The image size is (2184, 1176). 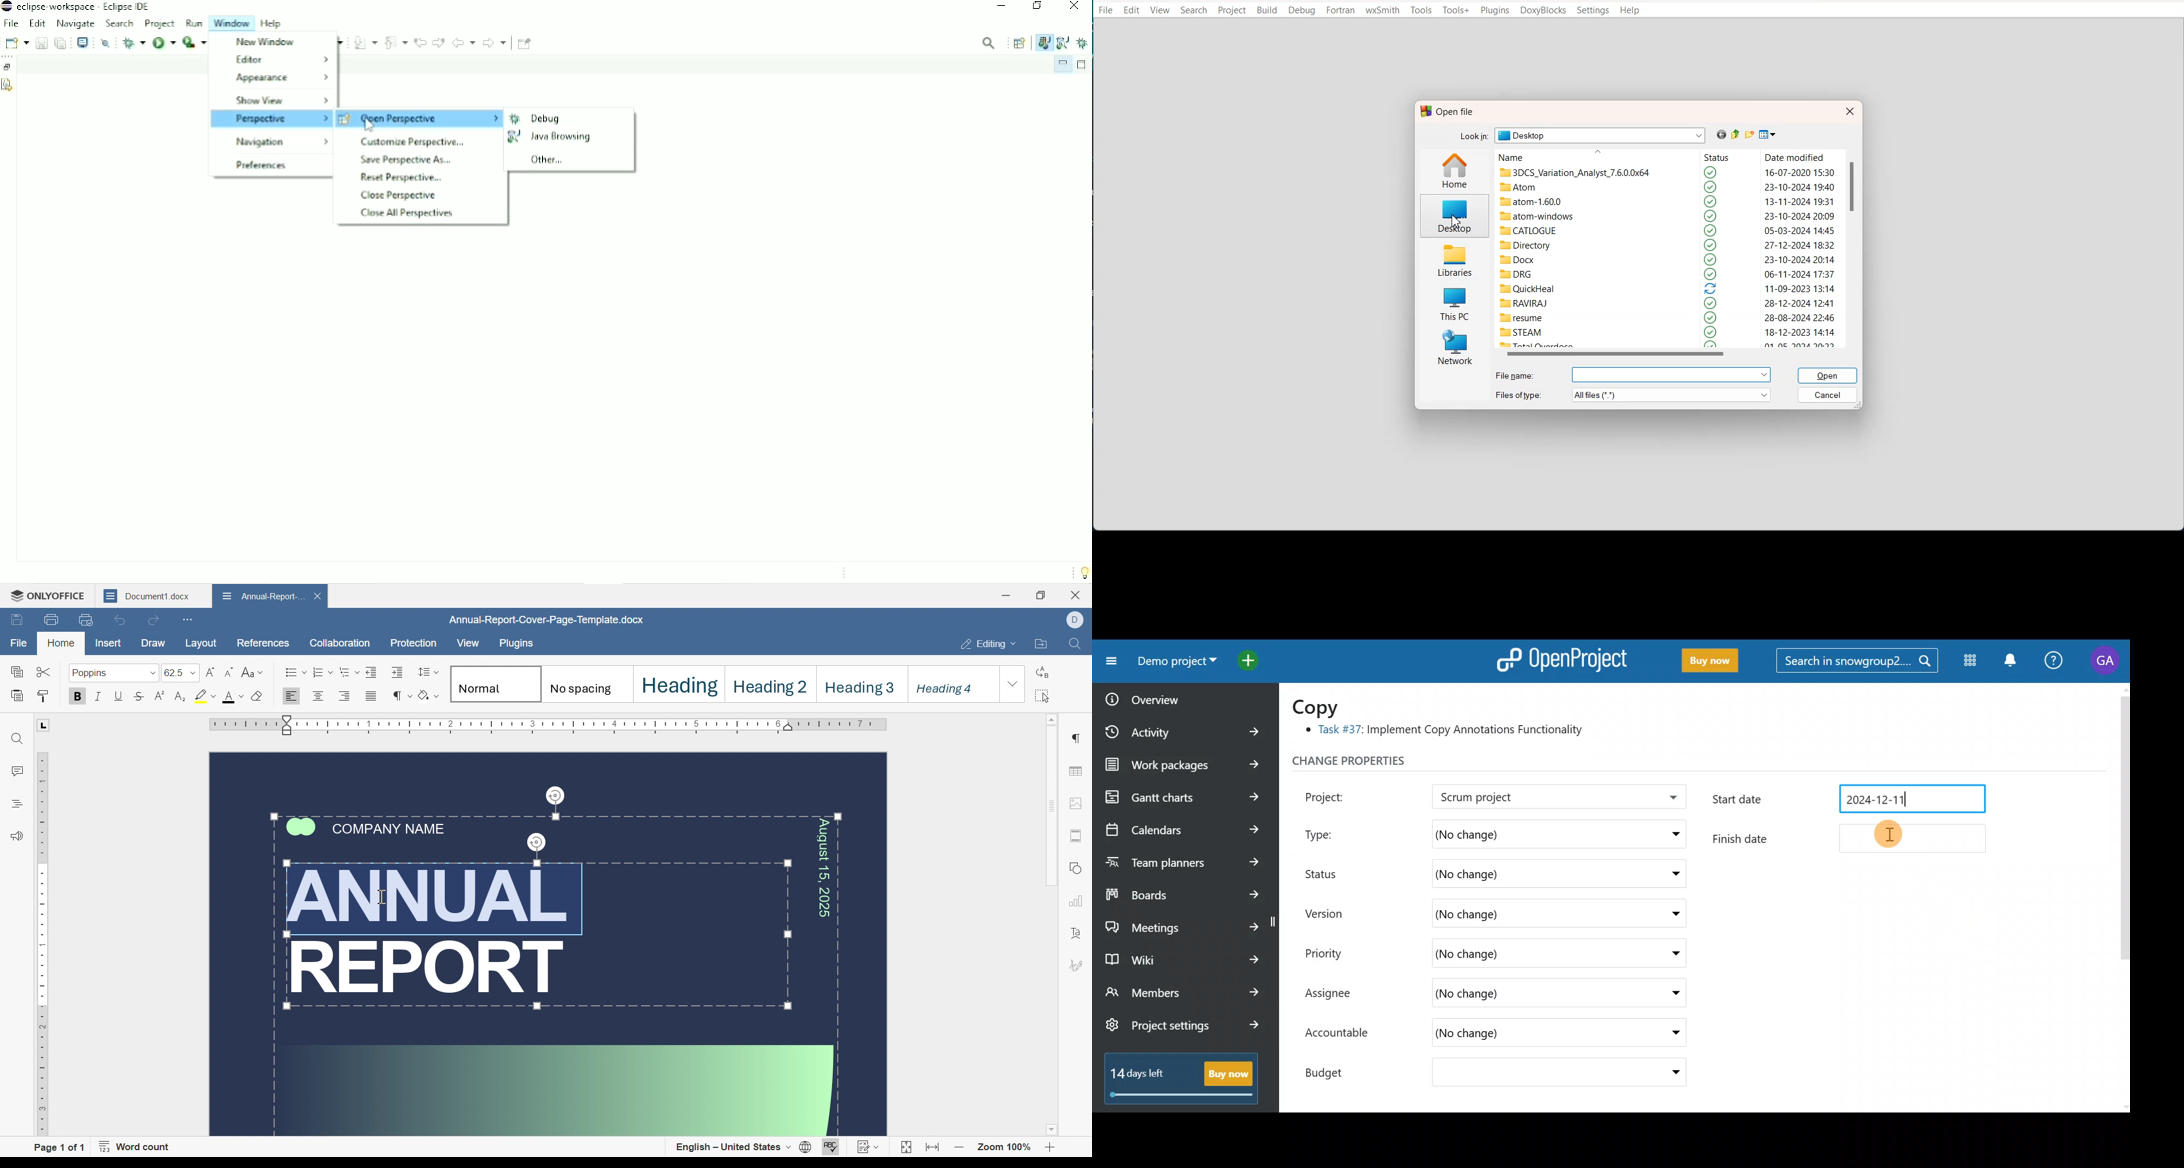 I want to click on font, so click(x=234, y=697).